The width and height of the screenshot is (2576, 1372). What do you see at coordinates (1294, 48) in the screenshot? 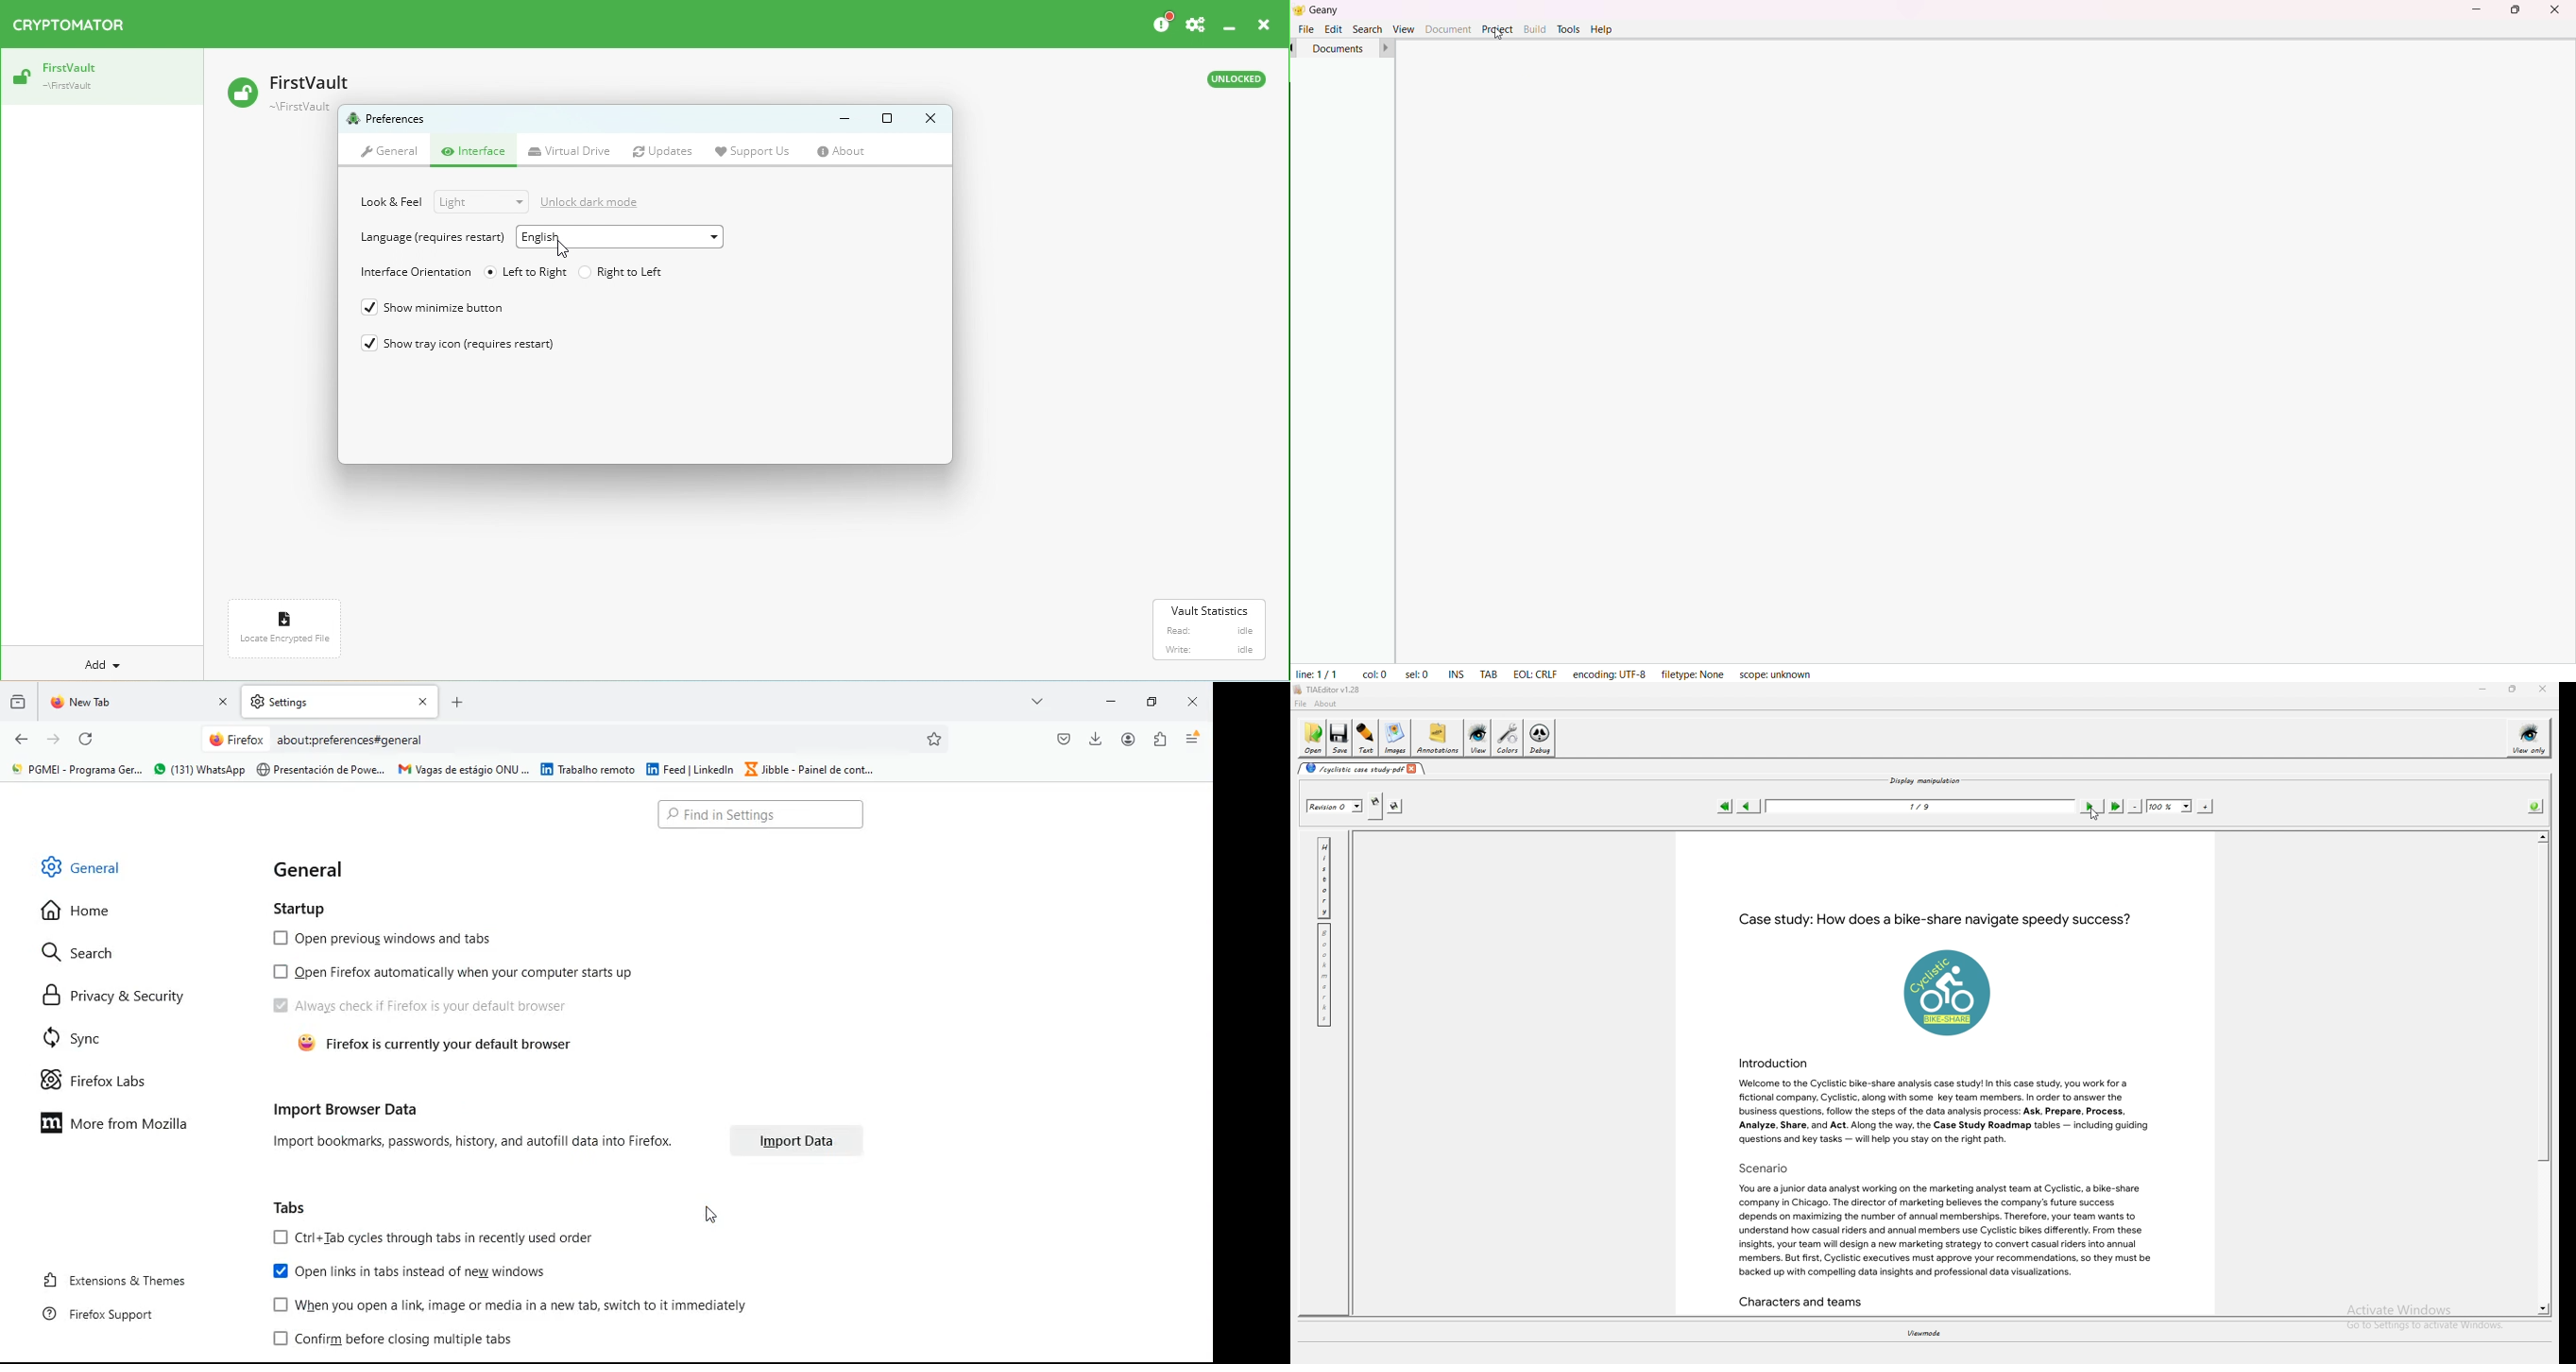
I see `back` at bounding box center [1294, 48].